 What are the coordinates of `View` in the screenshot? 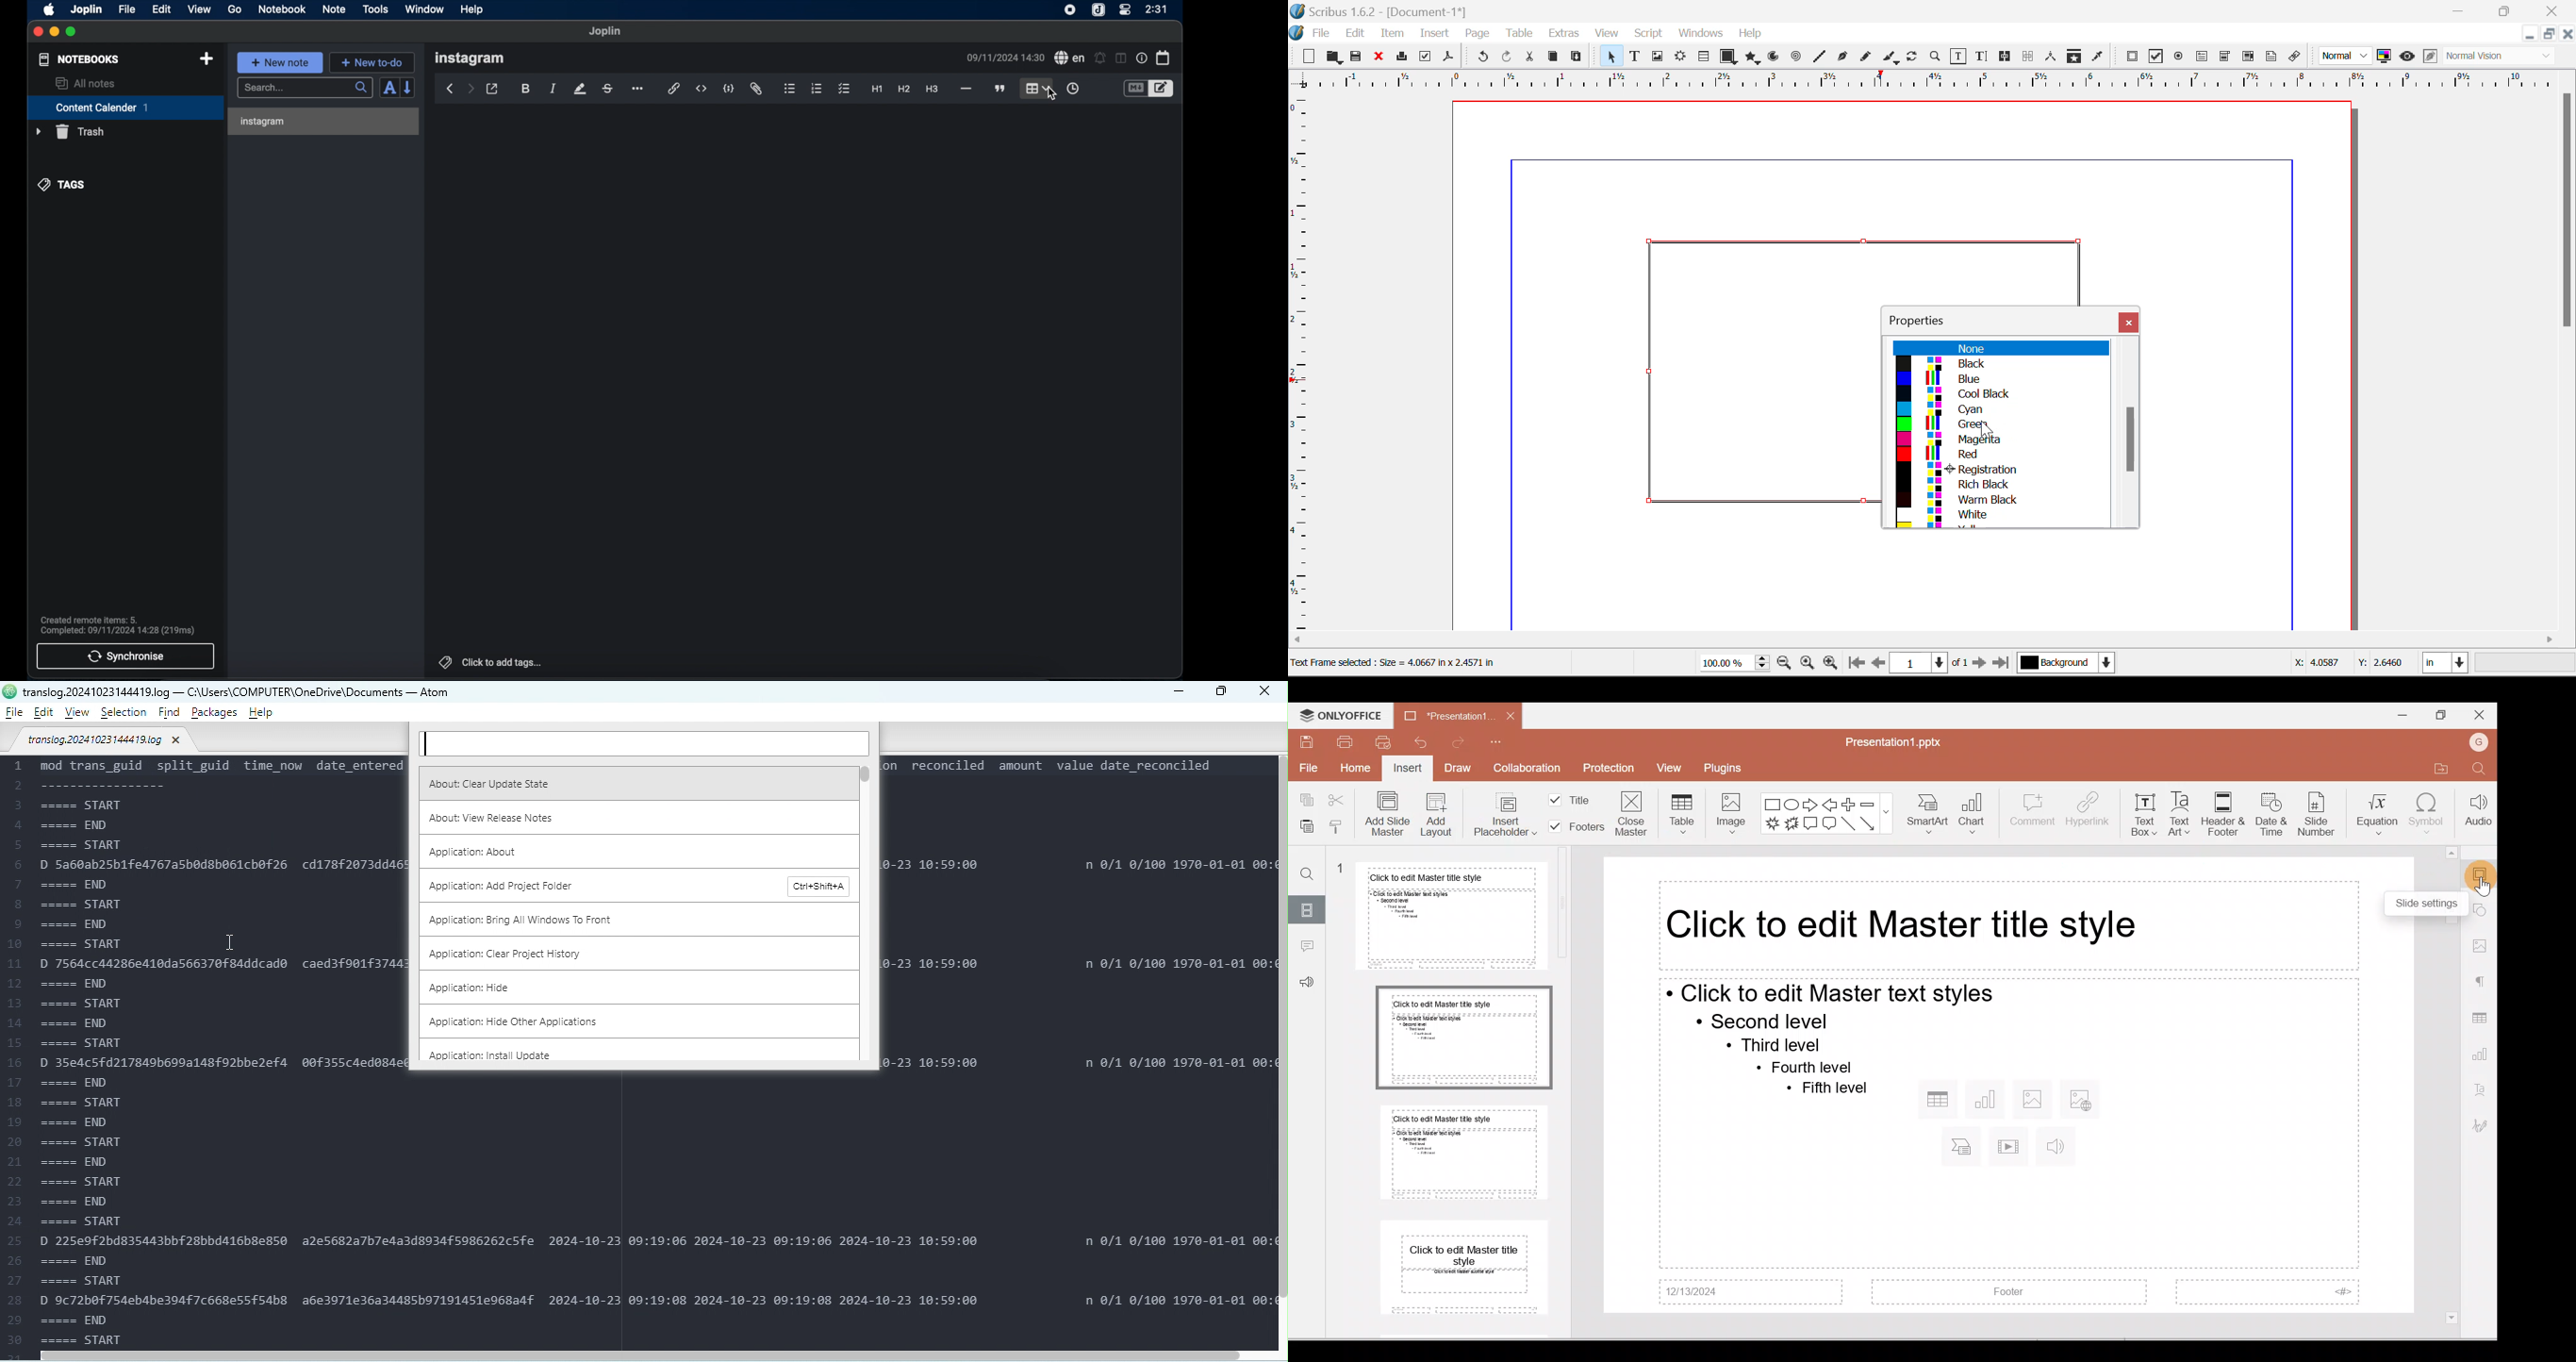 It's located at (1671, 769).